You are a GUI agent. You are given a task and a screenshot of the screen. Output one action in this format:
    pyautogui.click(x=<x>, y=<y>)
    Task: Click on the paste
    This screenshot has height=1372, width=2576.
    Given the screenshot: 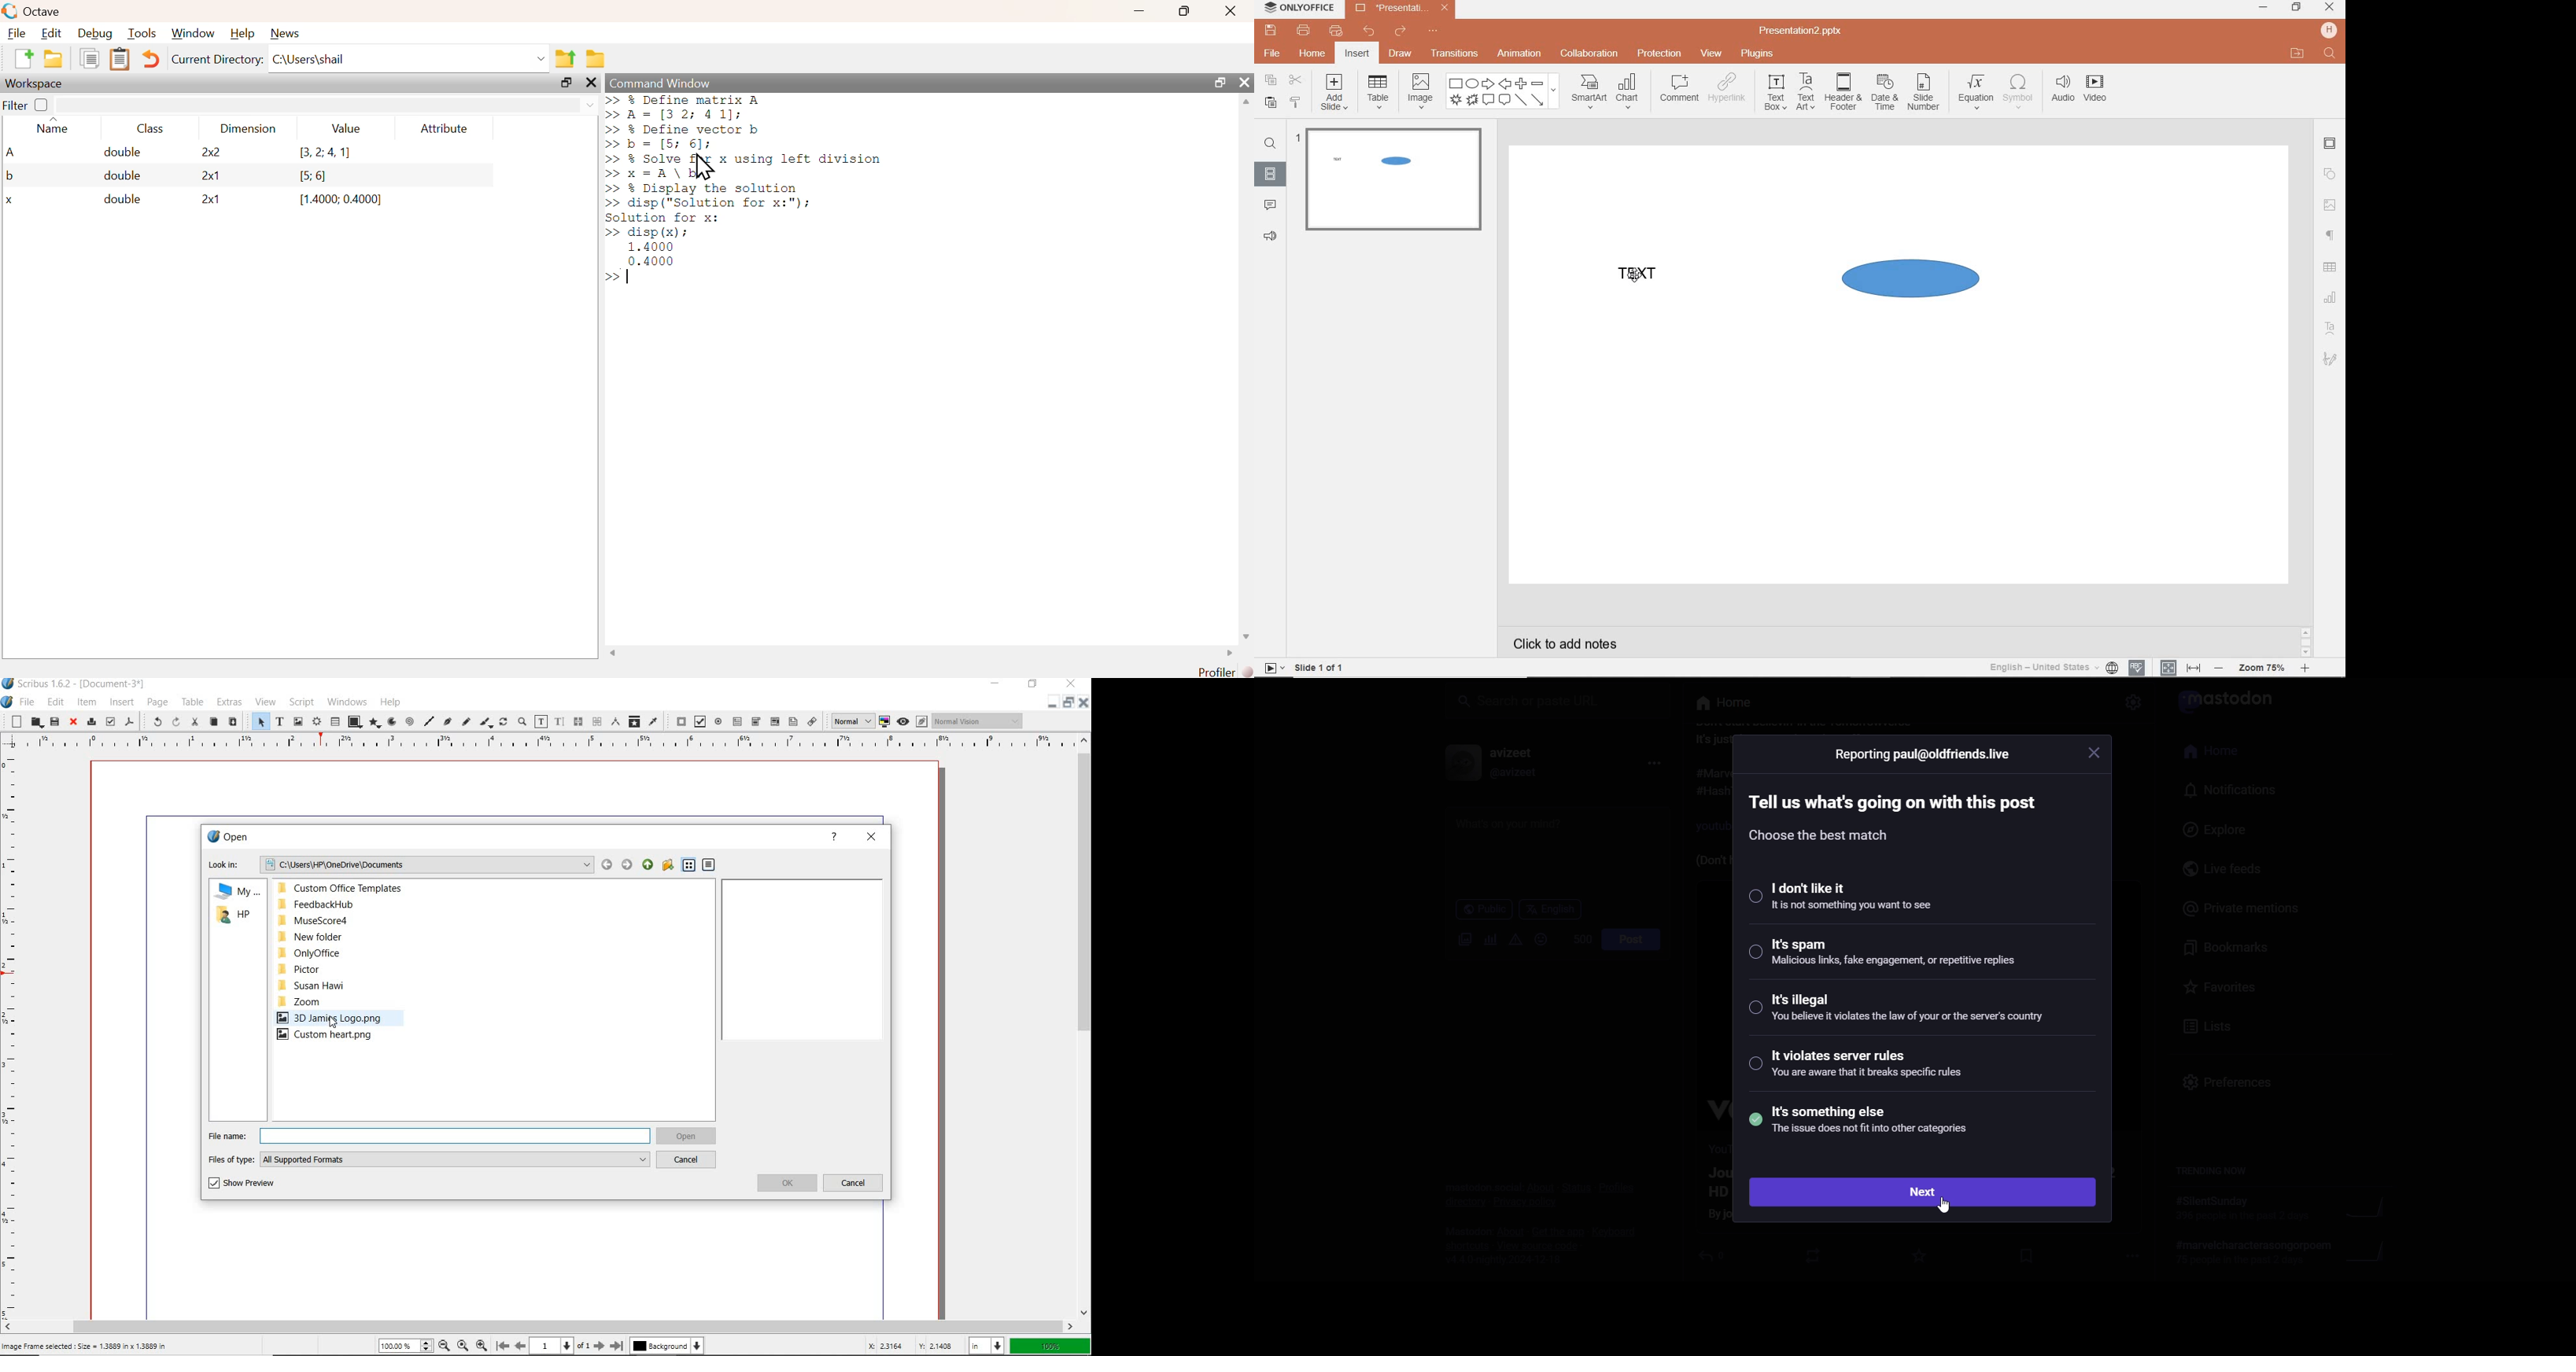 What is the action you would take?
    pyautogui.click(x=234, y=722)
    